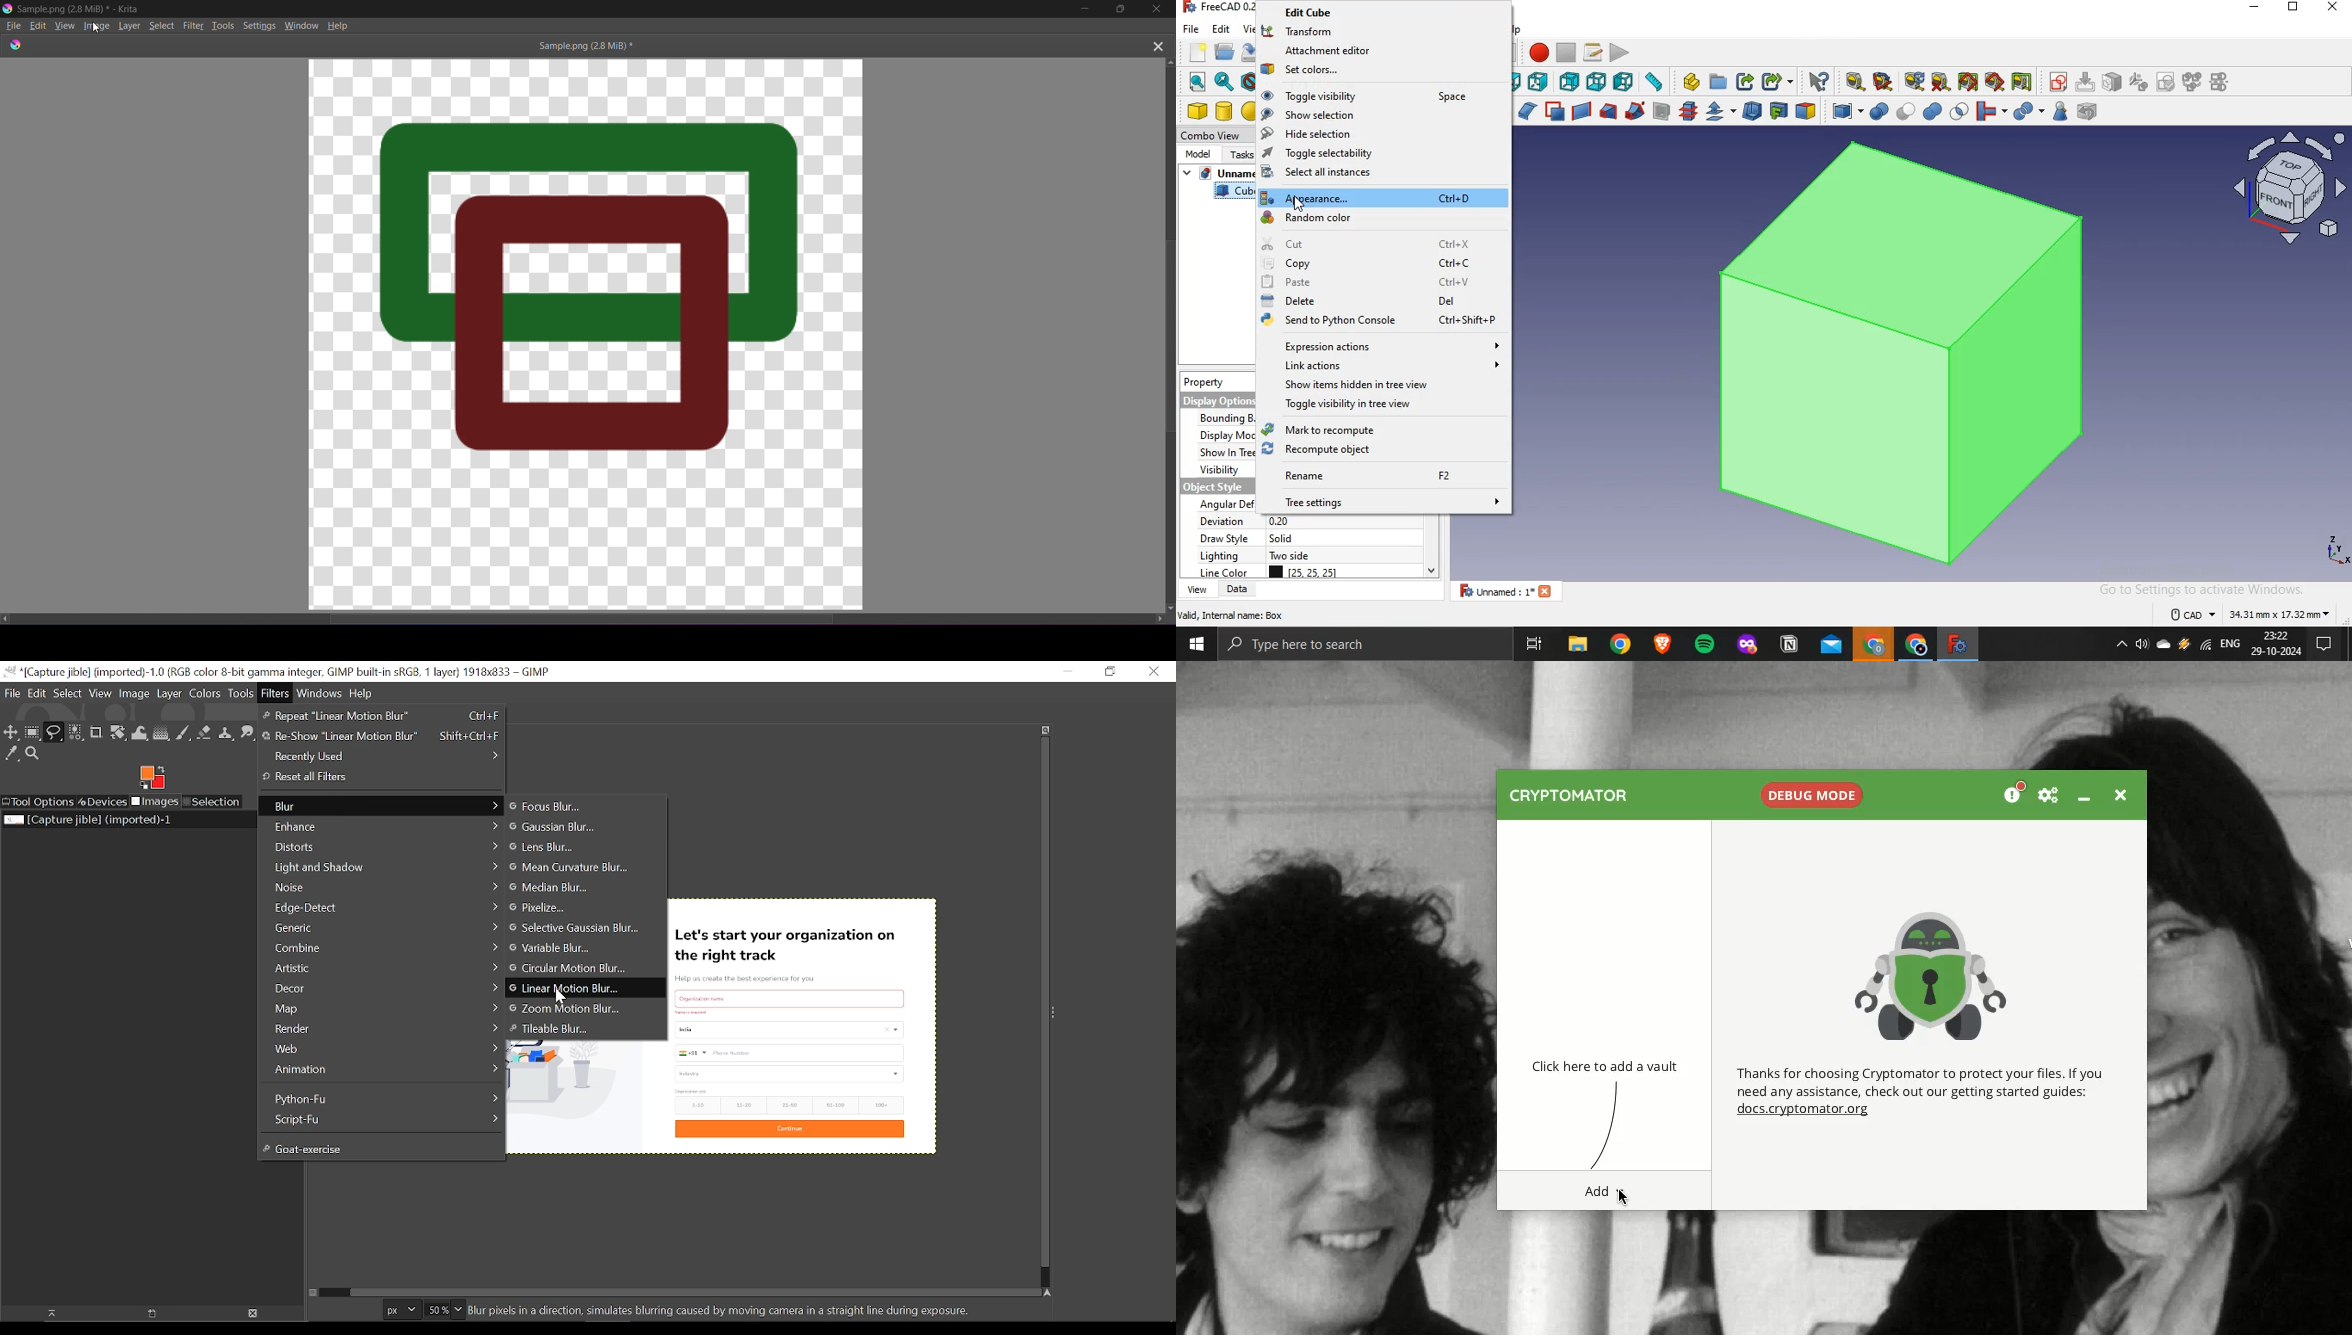 The height and width of the screenshot is (1344, 2352). Describe the element at coordinates (564, 1028) in the screenshot. I see `Tileable blur` at that location.